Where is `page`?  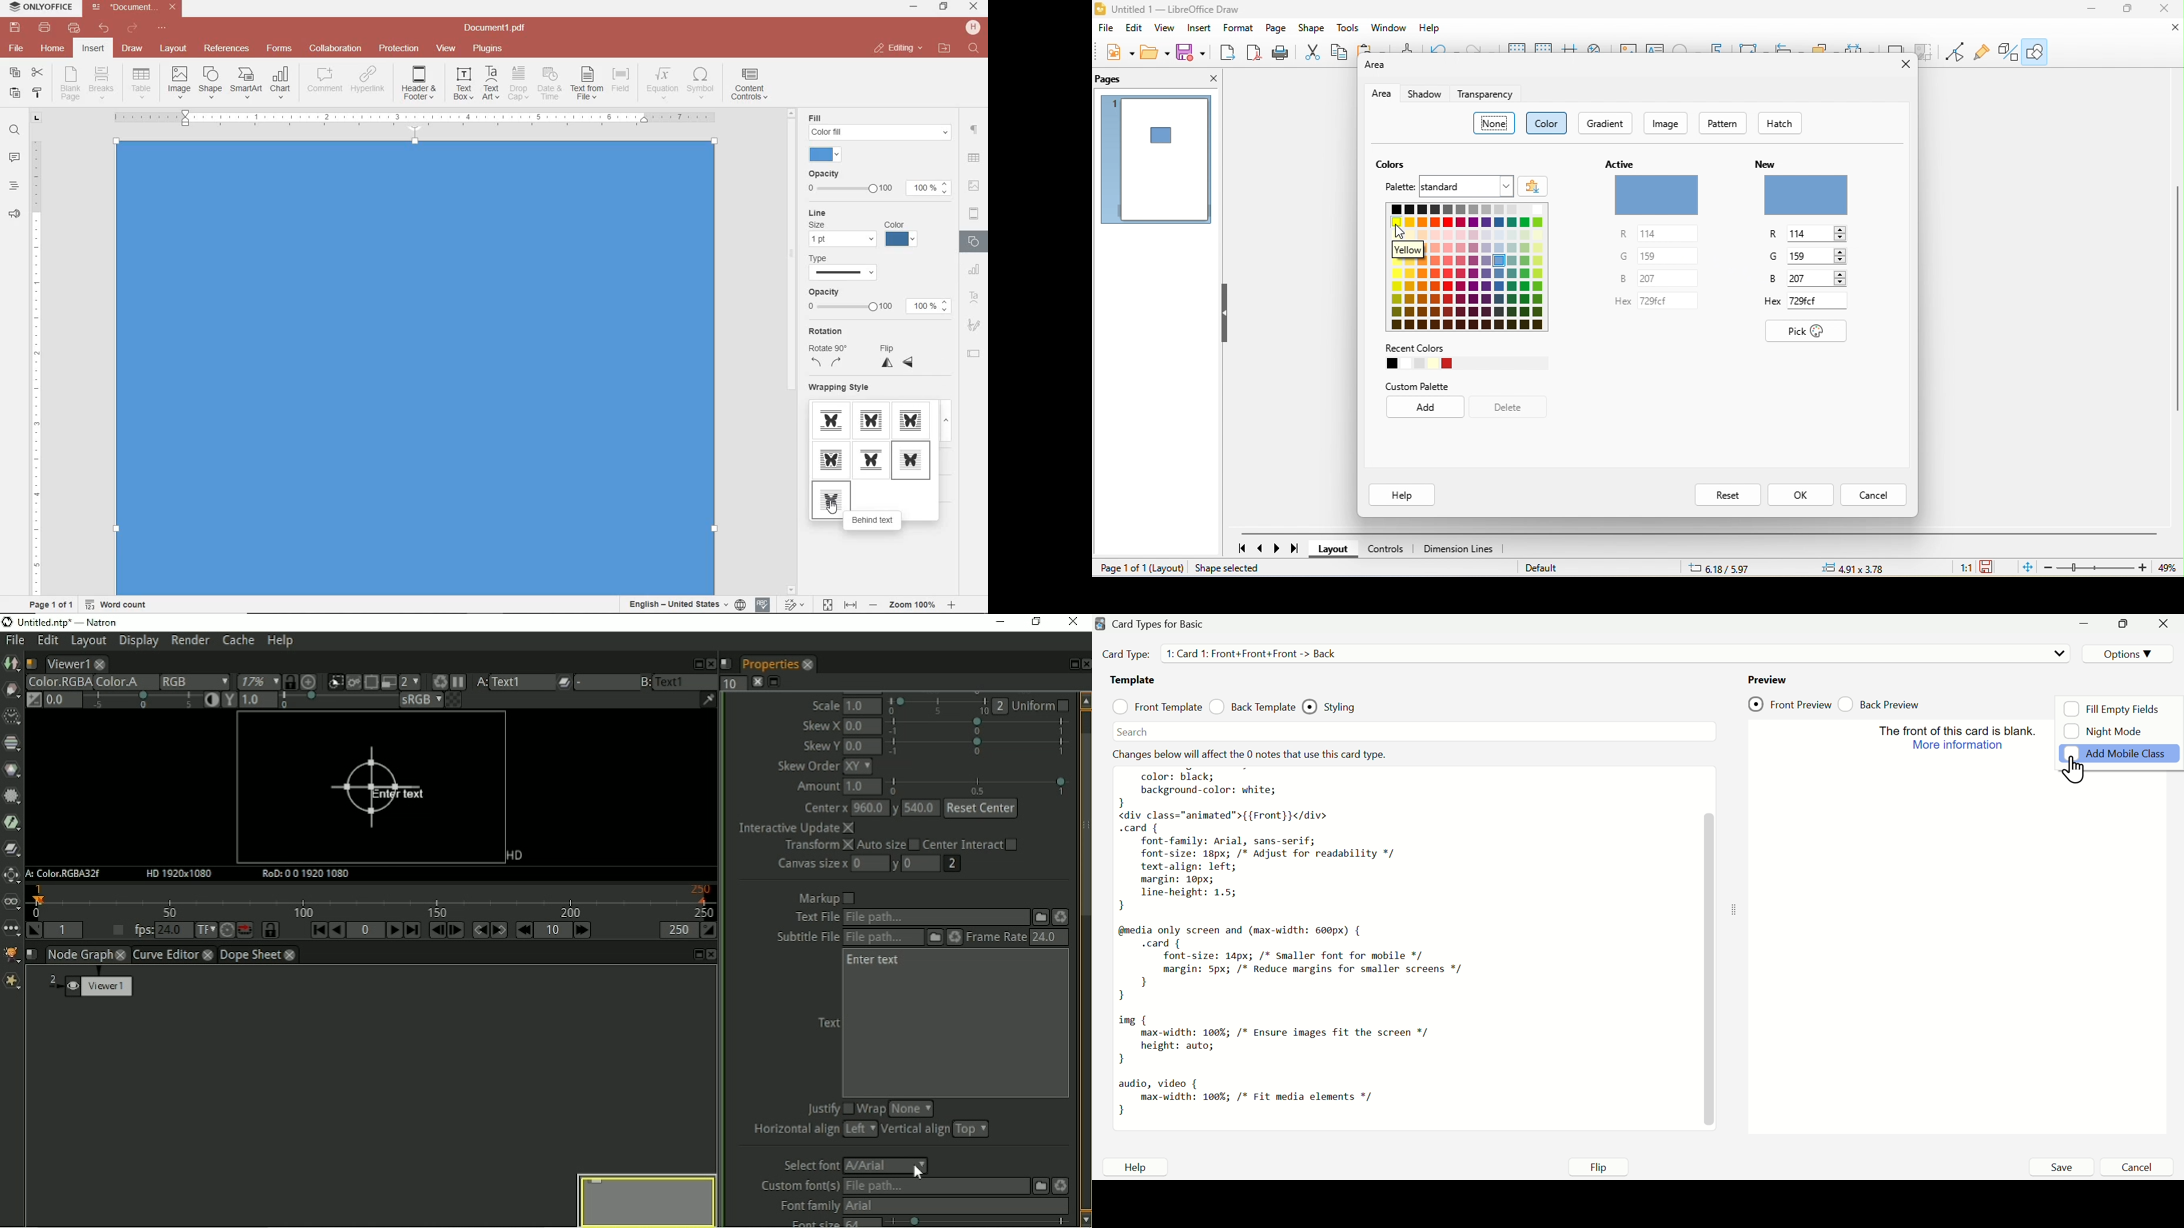 page is located at coordinates (1277, 29).